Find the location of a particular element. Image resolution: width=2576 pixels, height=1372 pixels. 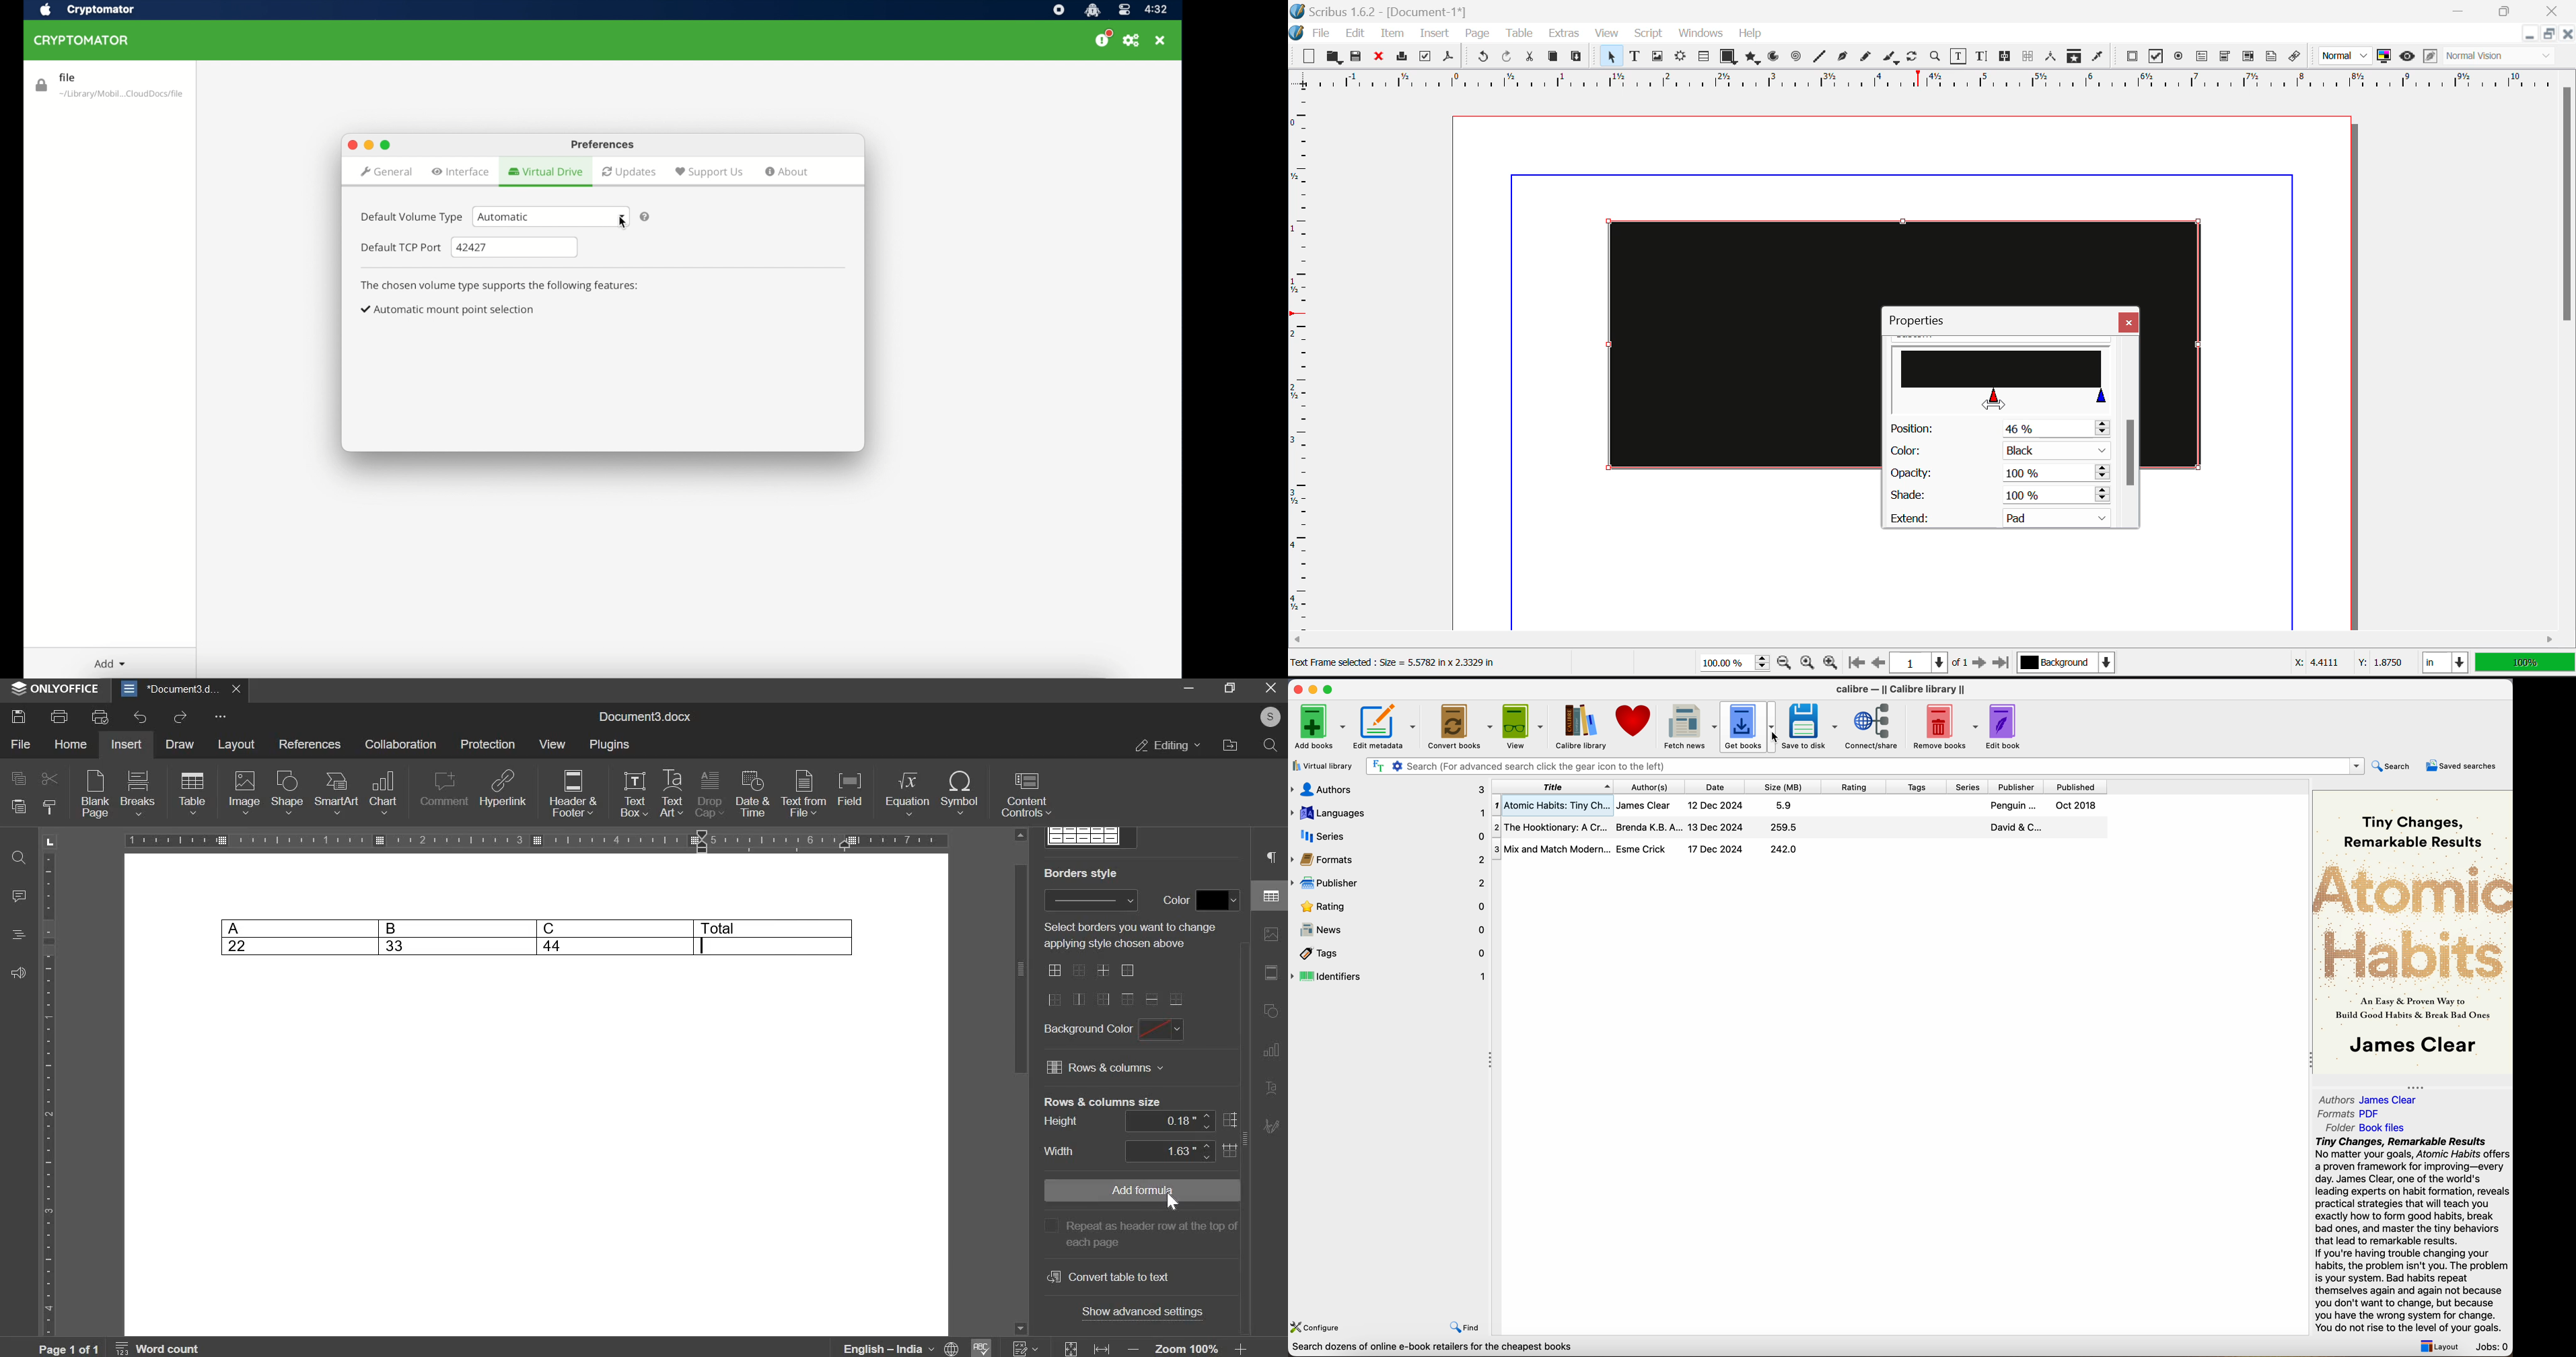

signature settings is located at coordinates (1271, 1125).